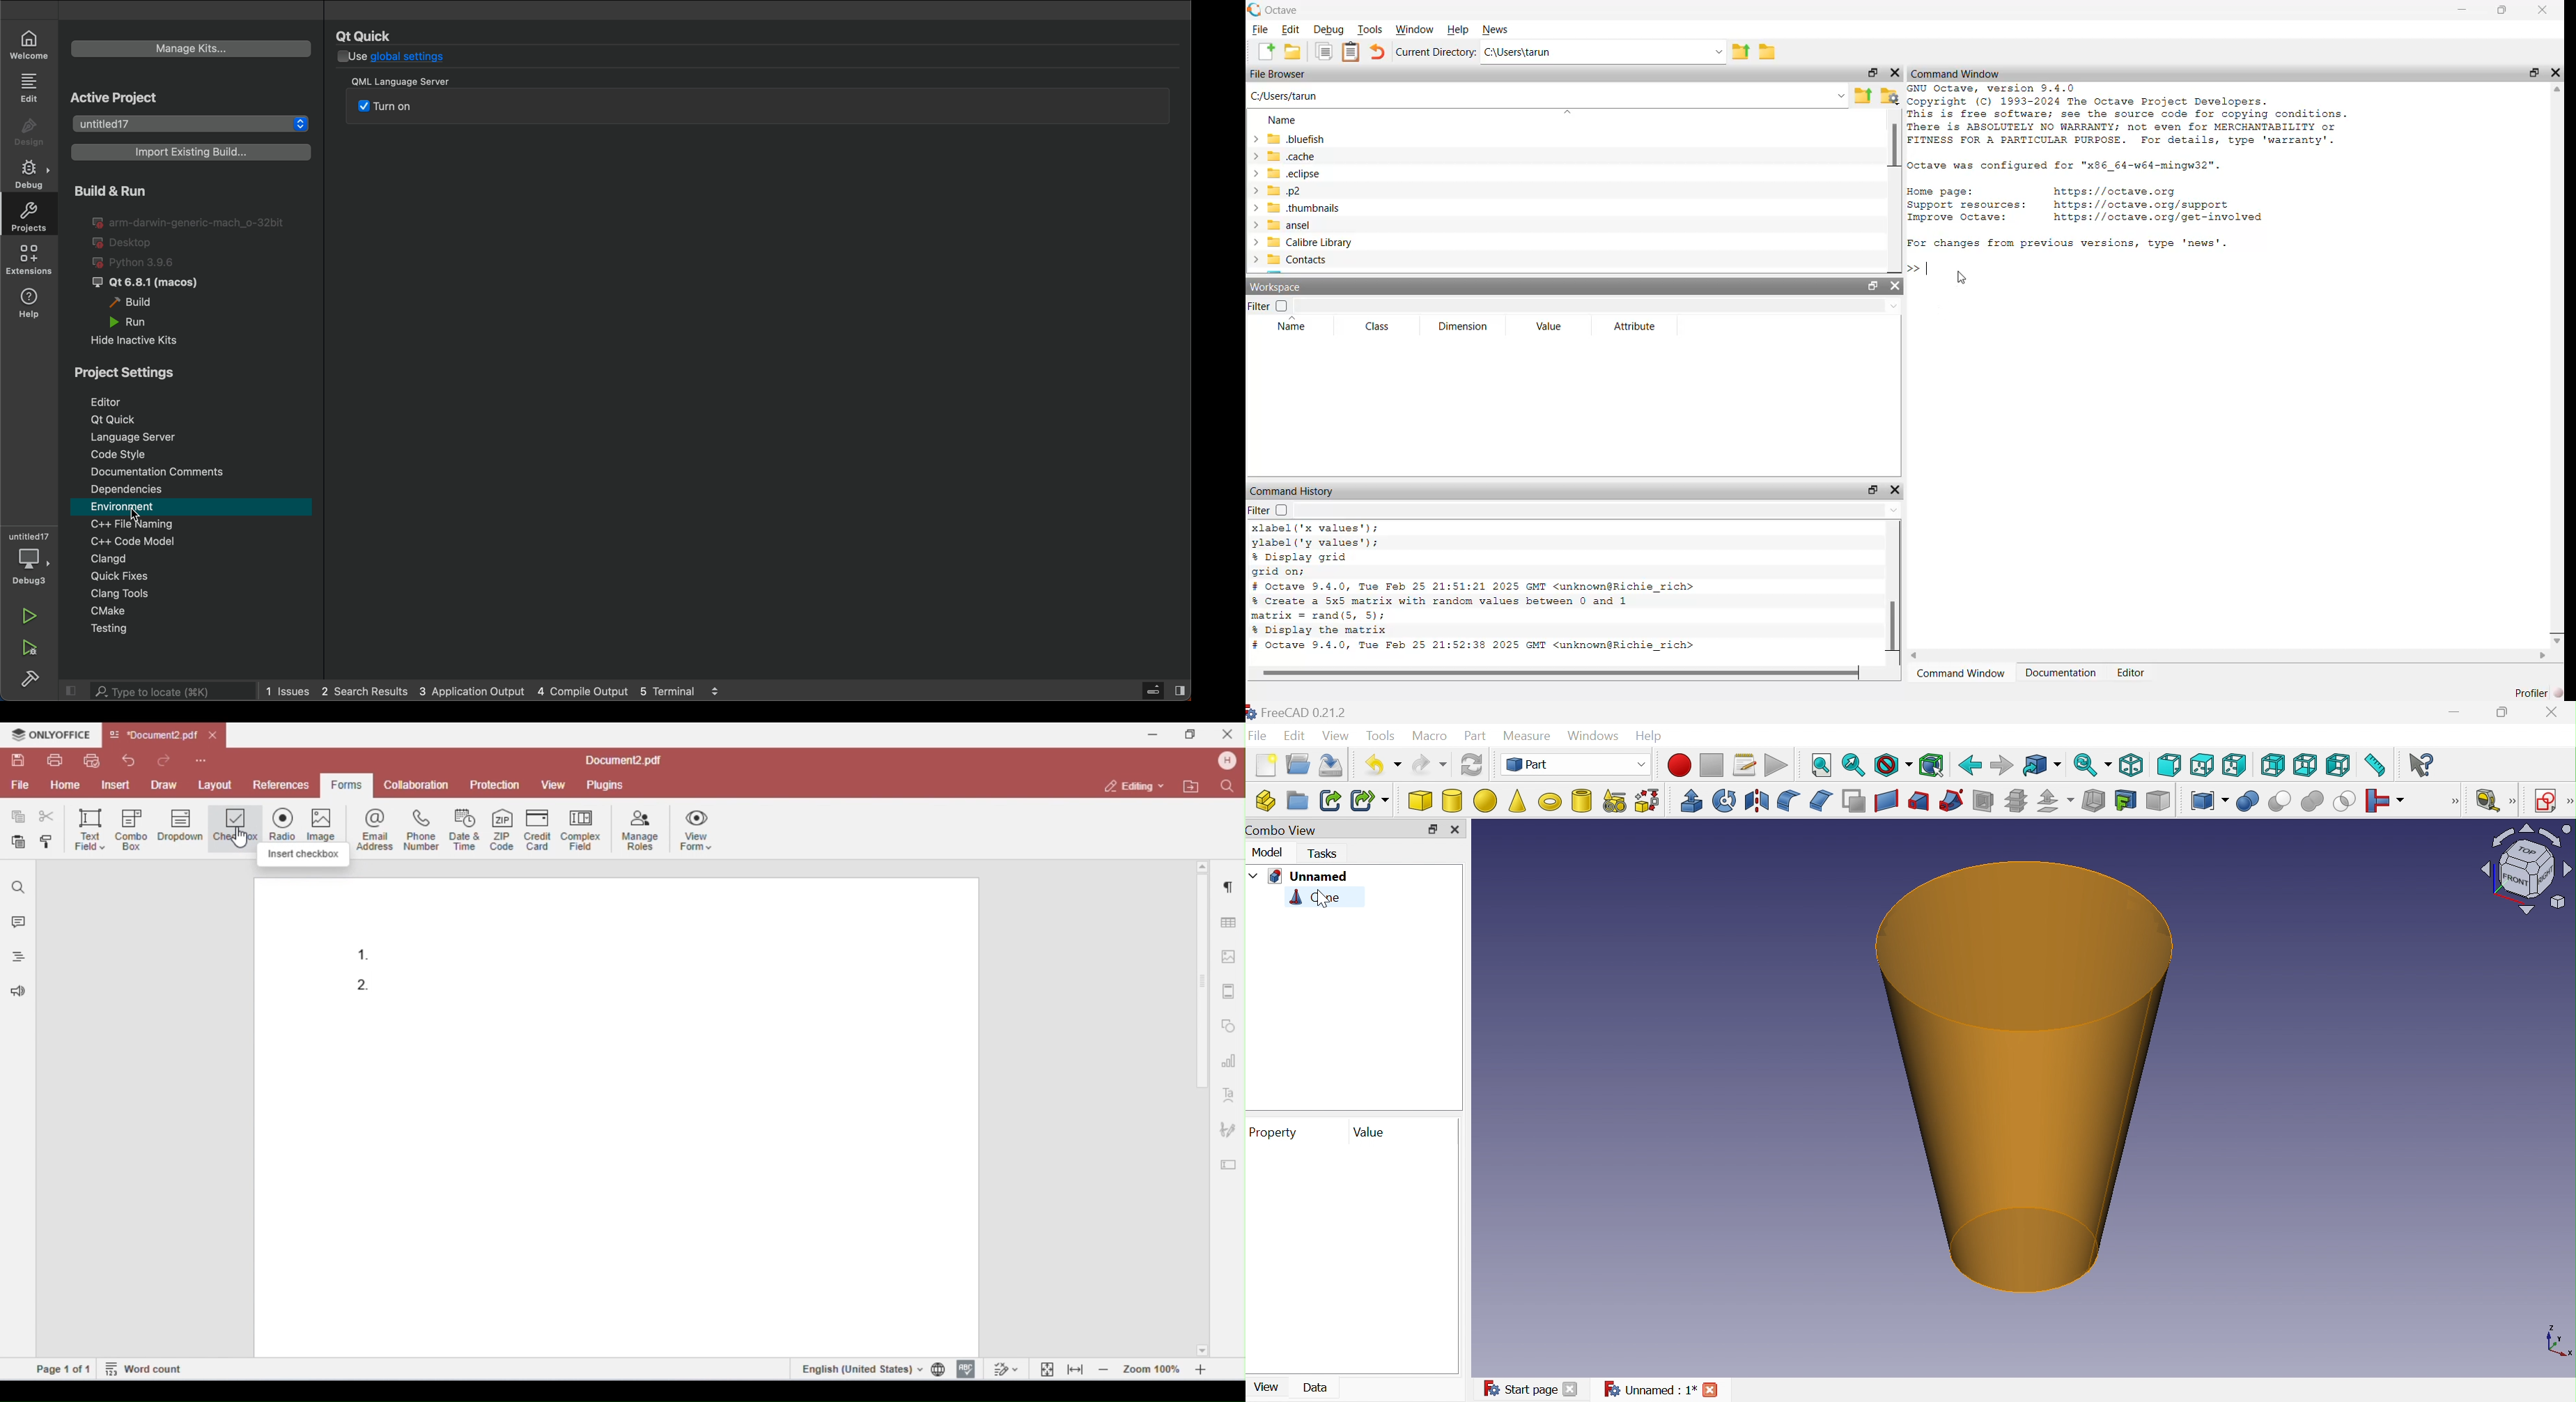 The image size is (2576, 1428). Describe the element at coordinates (1867, 287) in the screenshot. I see `maximise` at that location.